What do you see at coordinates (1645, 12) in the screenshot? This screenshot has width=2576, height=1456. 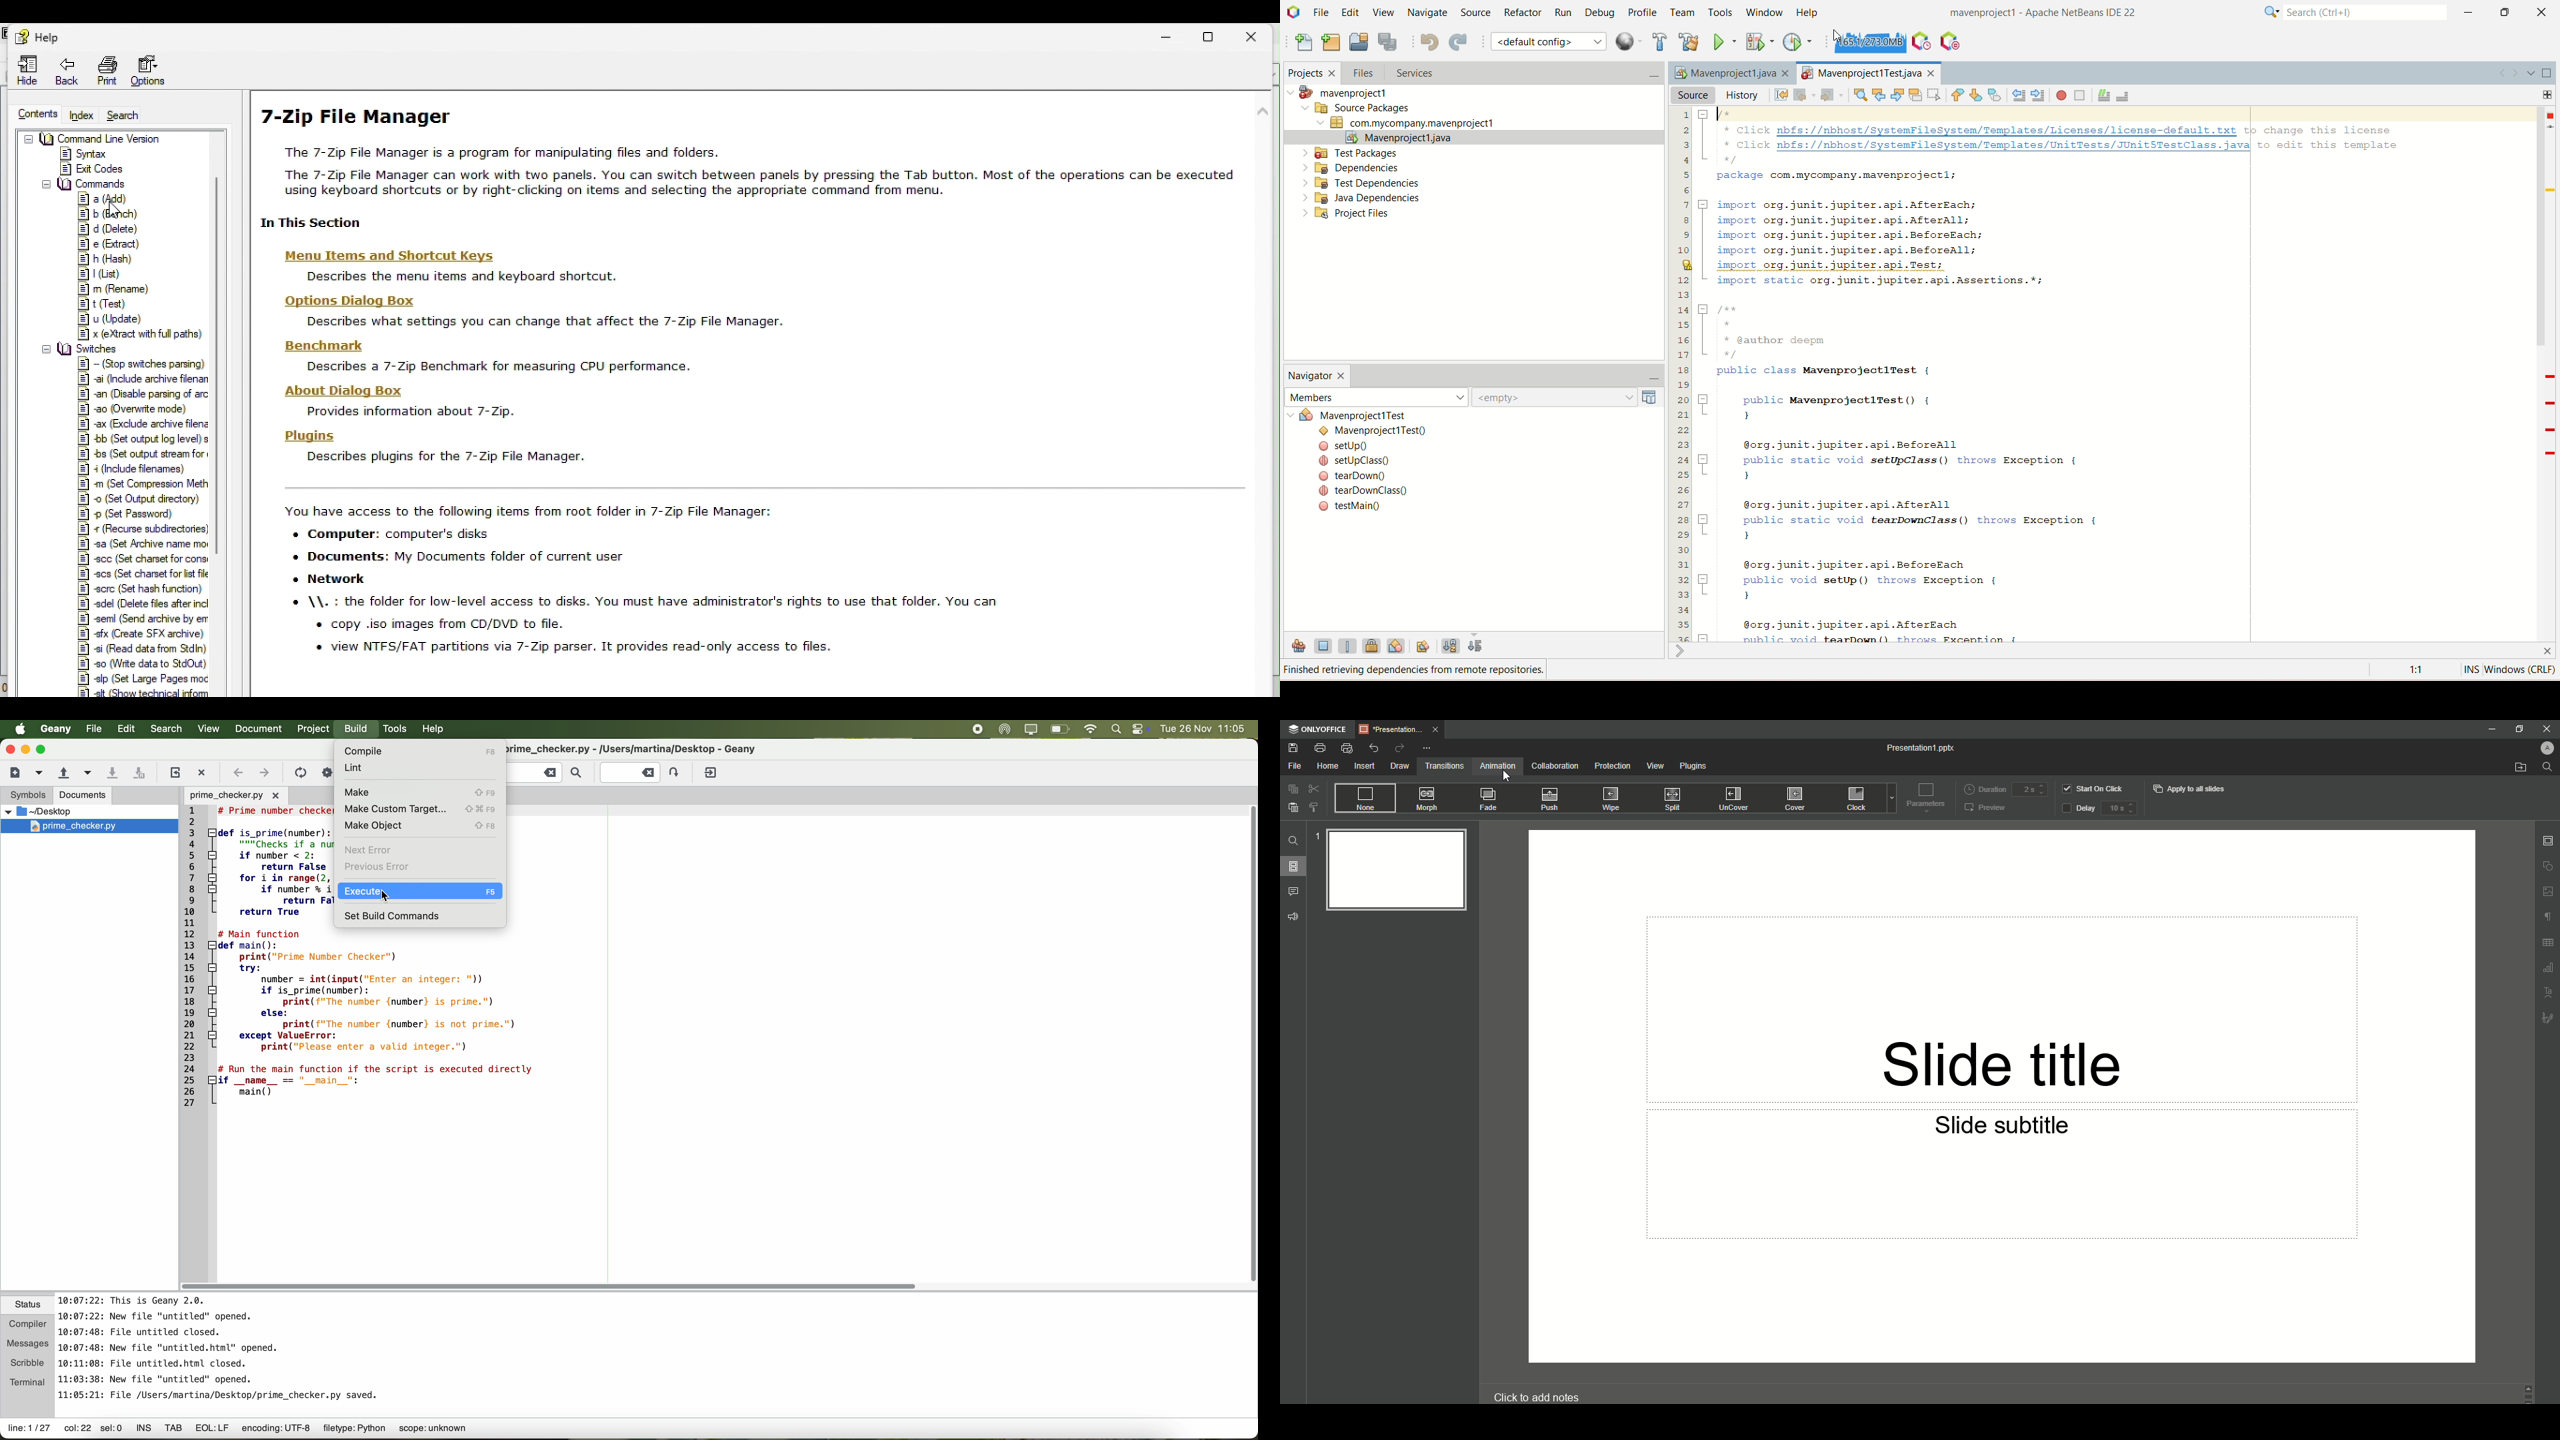 I see `profile` at bounding box center [1645, 12].